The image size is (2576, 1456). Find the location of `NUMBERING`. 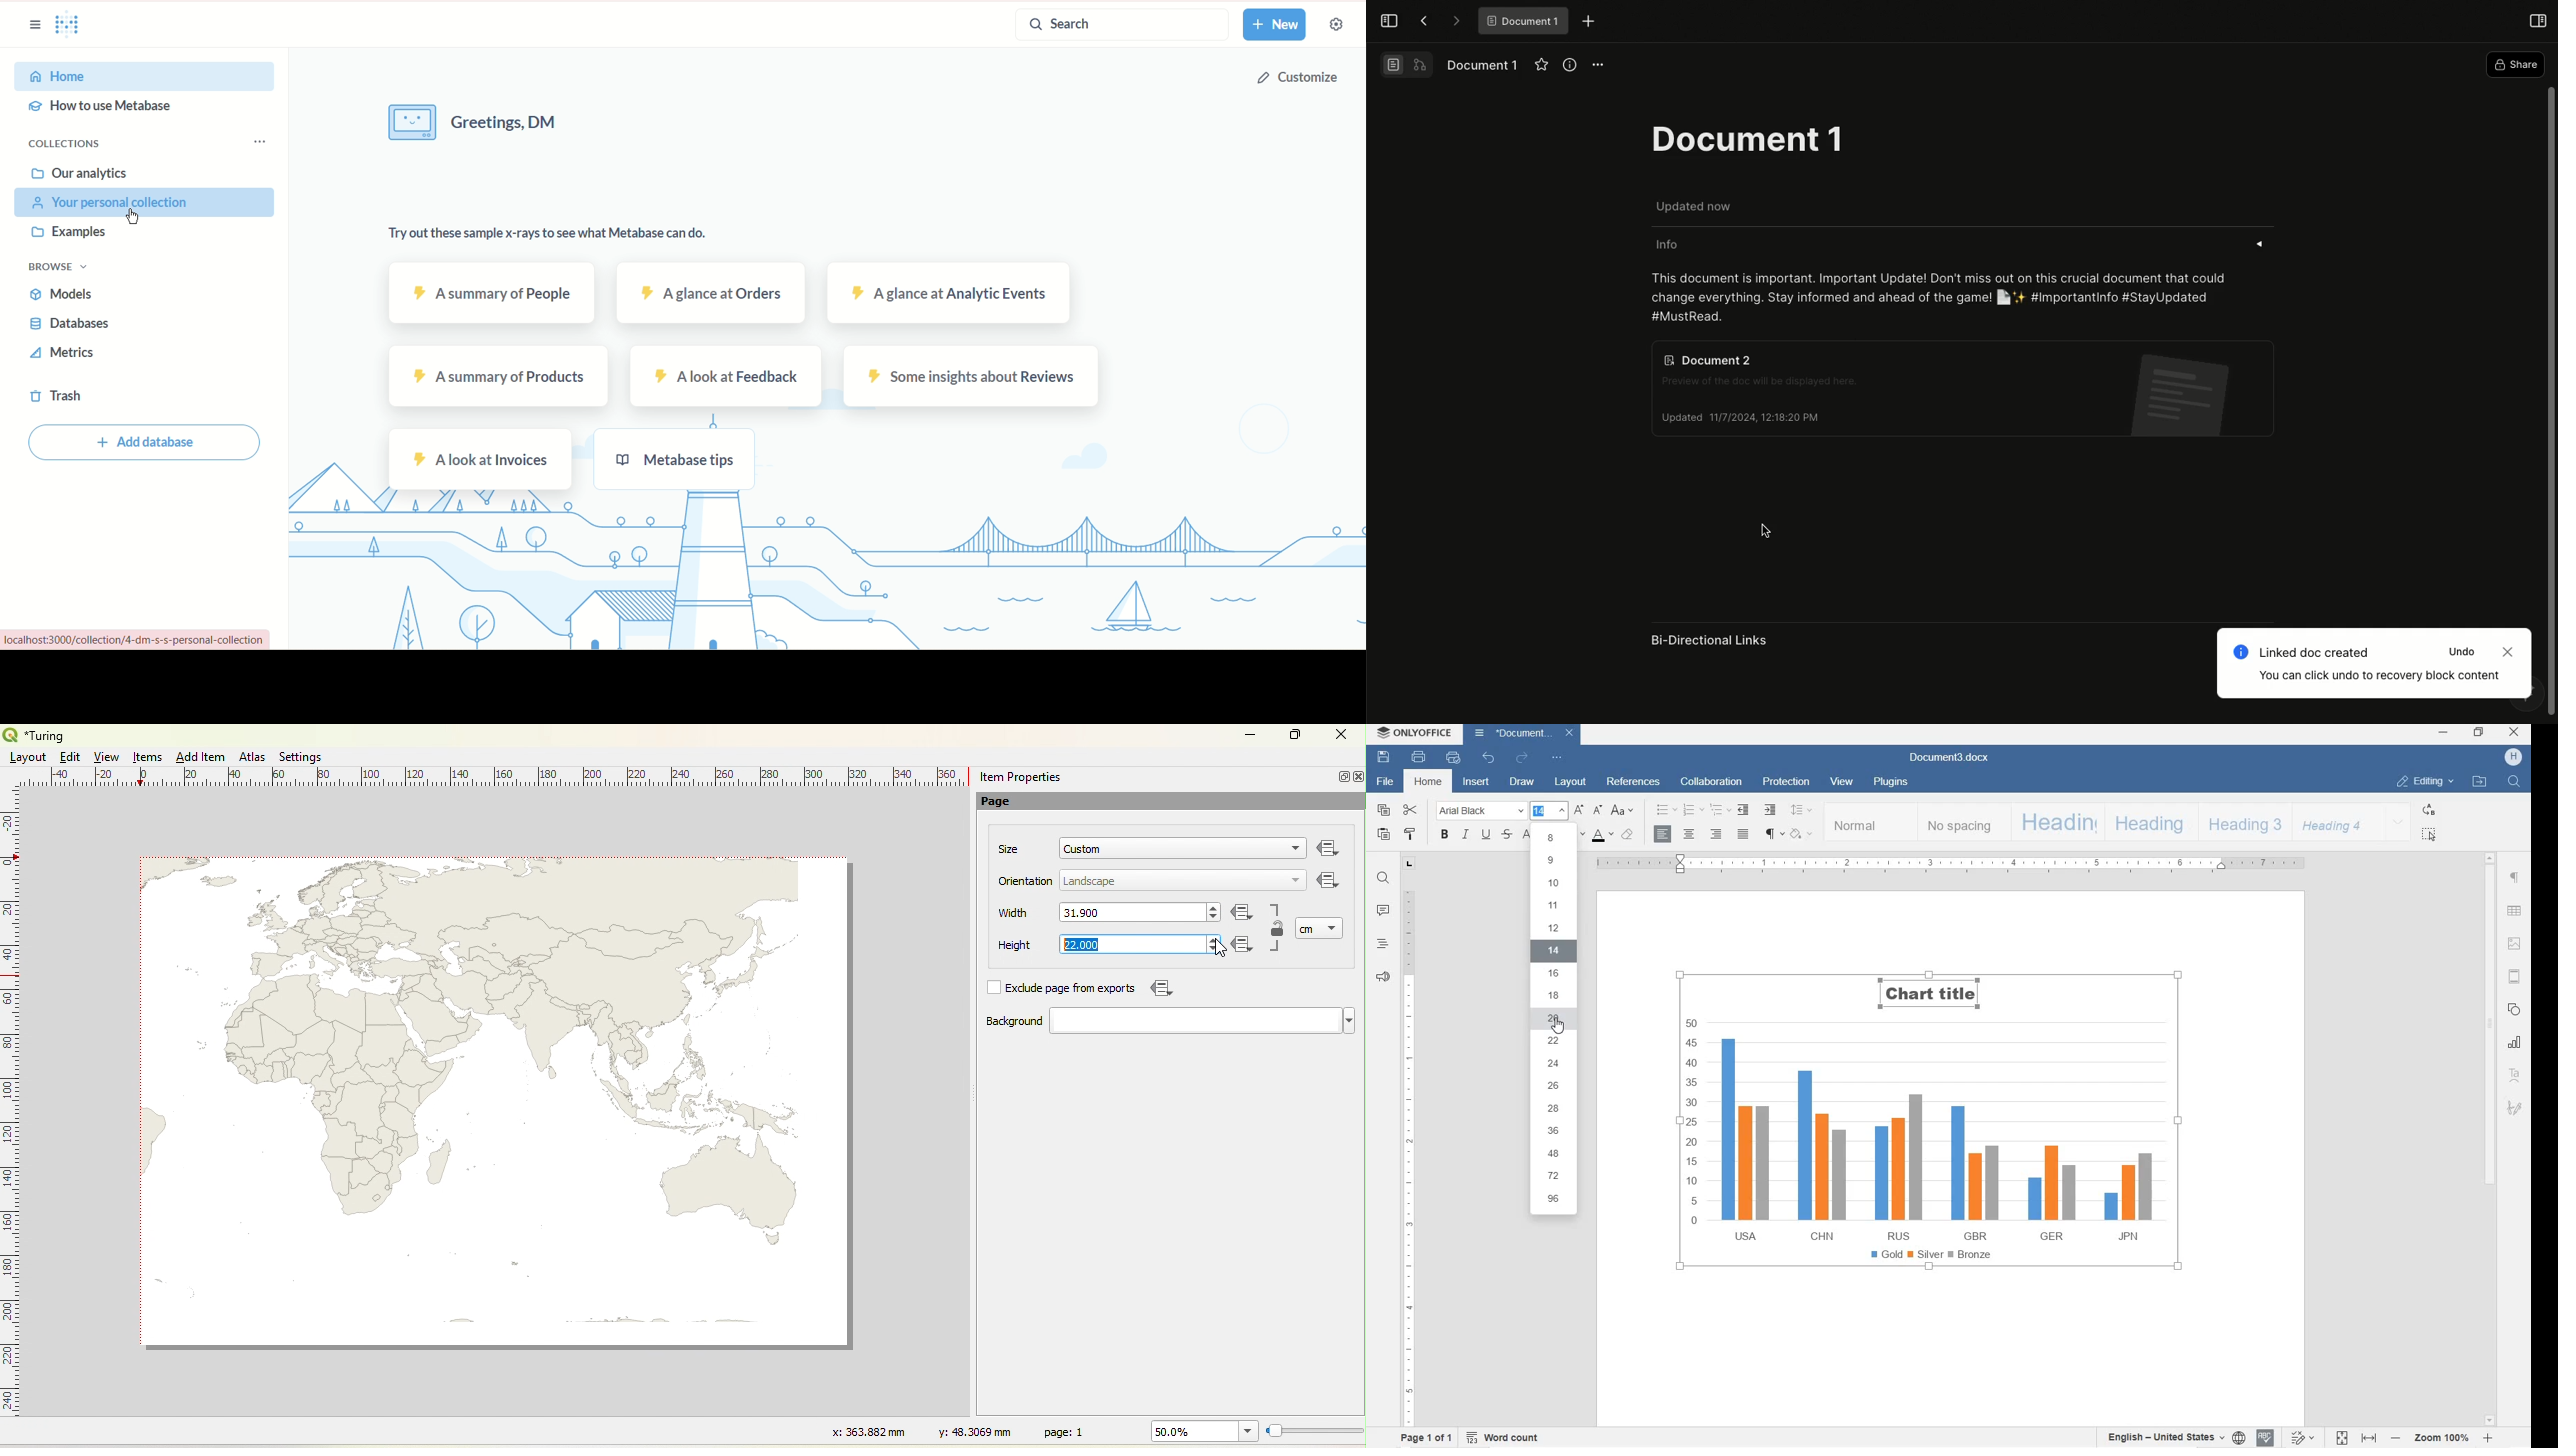

NUMBERING is located at coordinates (1693, 811).